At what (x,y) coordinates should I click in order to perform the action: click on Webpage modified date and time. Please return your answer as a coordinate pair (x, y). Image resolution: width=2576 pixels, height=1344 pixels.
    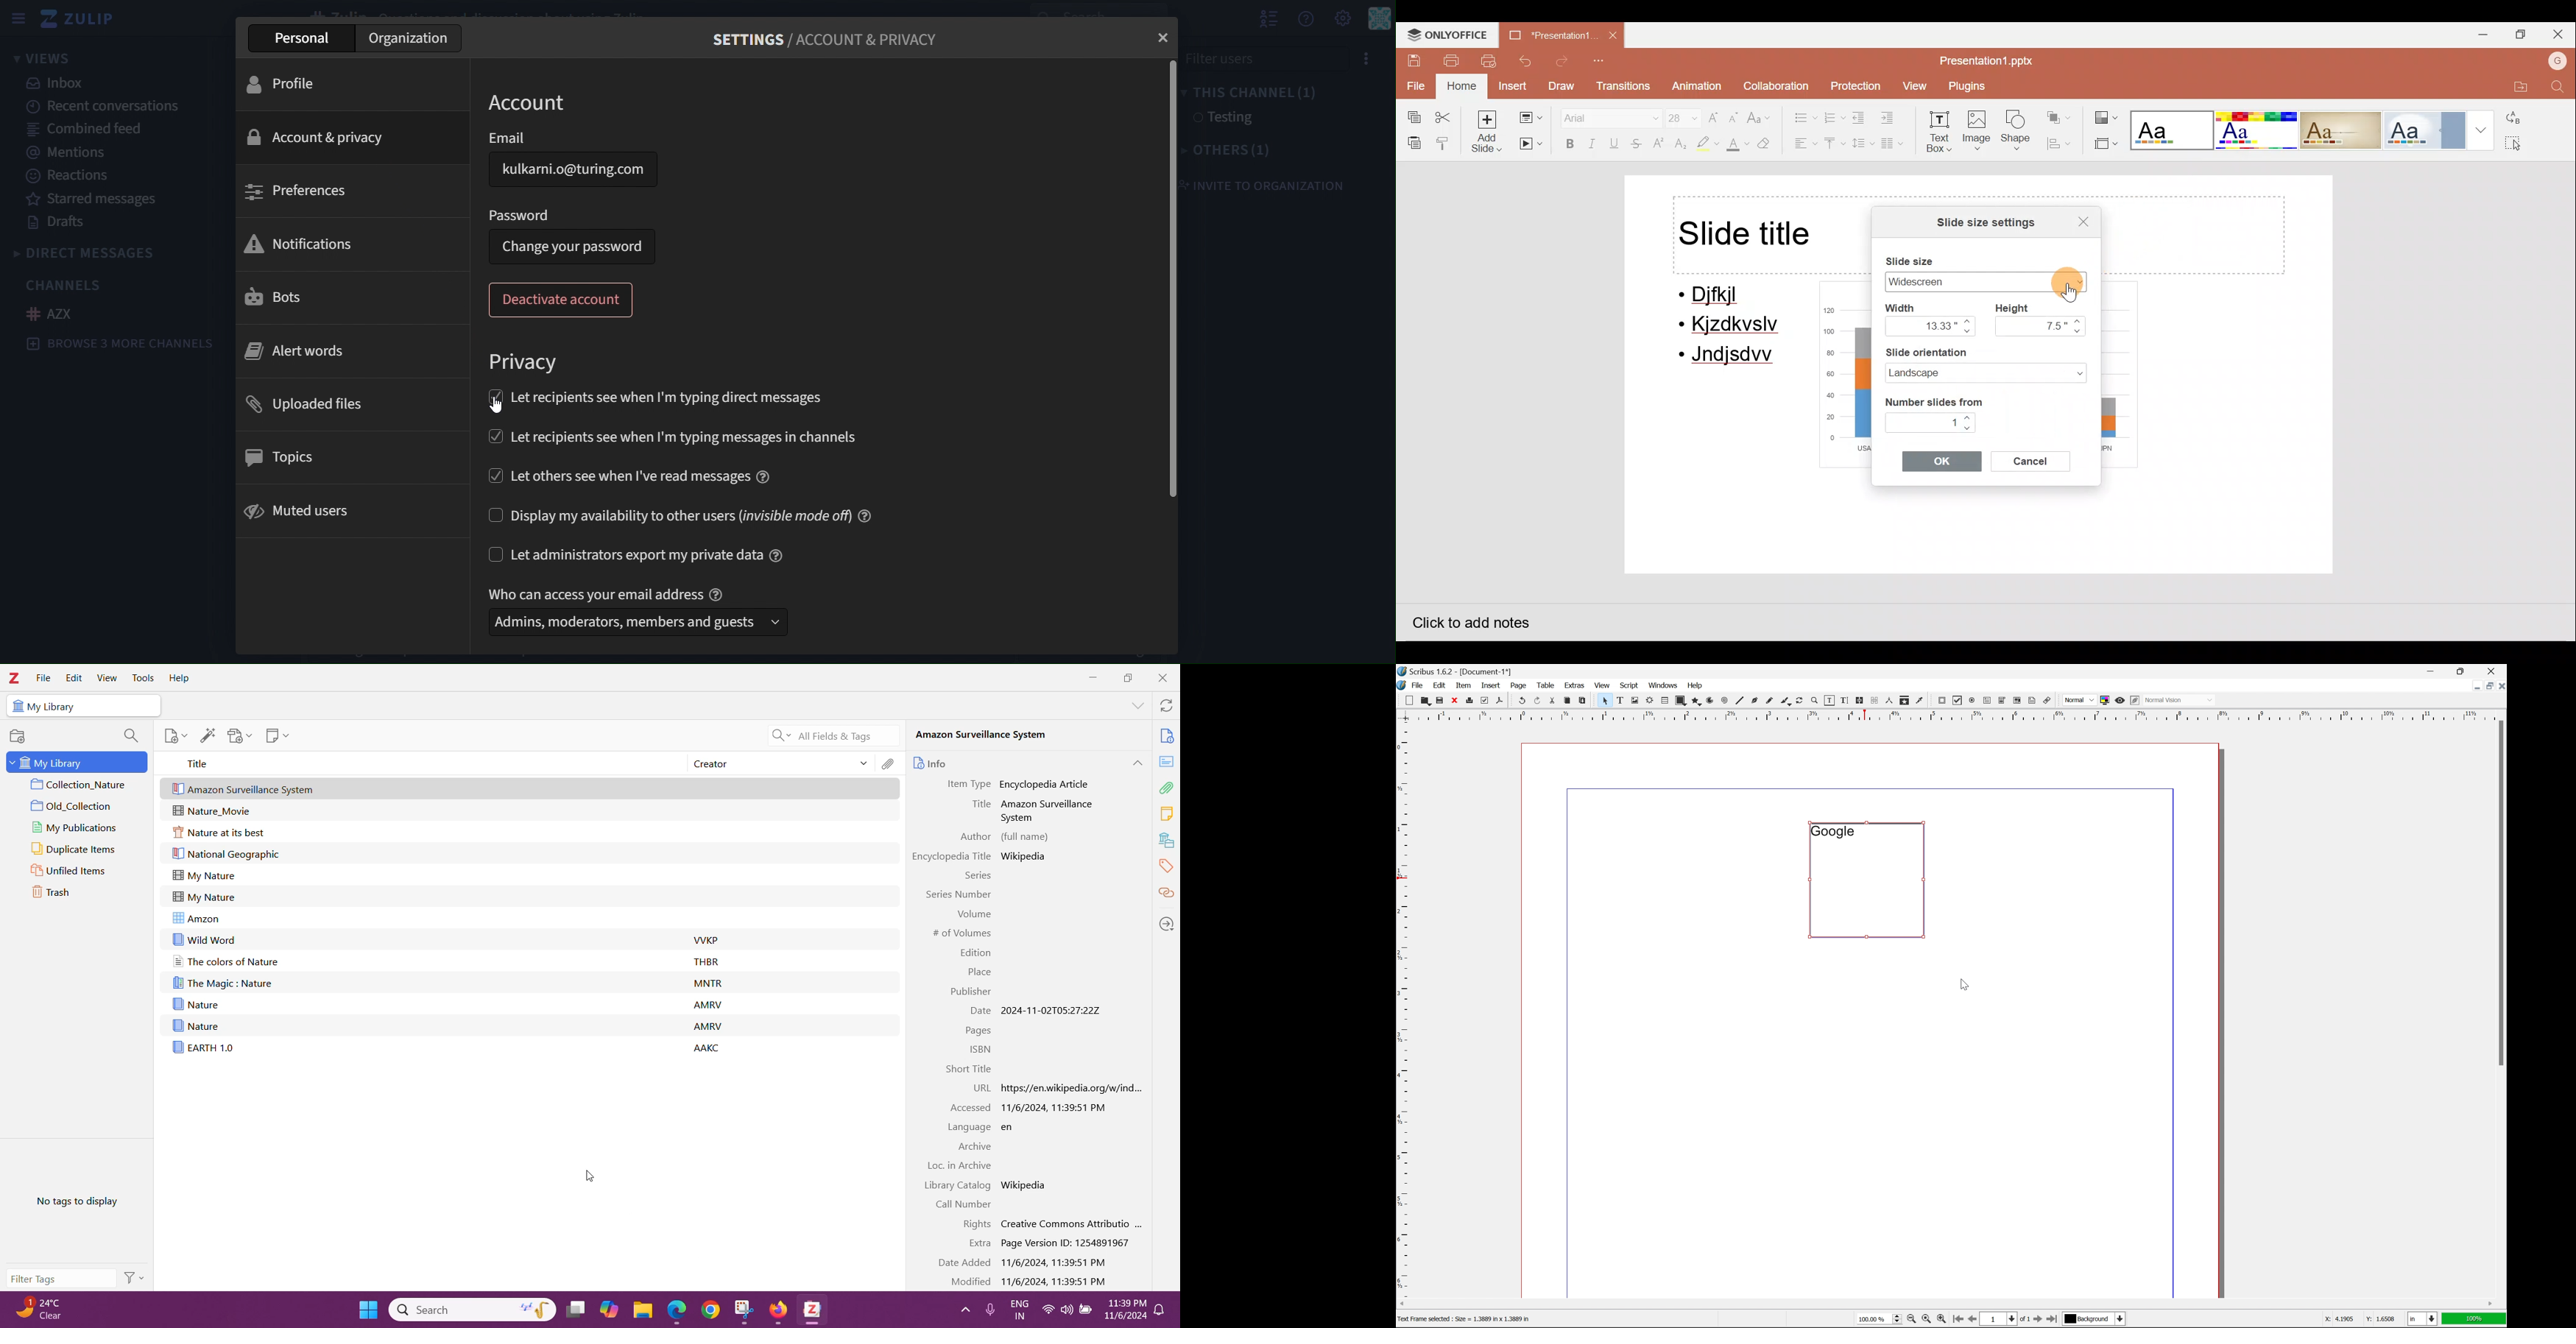
    Looking at the image, I should click on (1056, 1281).